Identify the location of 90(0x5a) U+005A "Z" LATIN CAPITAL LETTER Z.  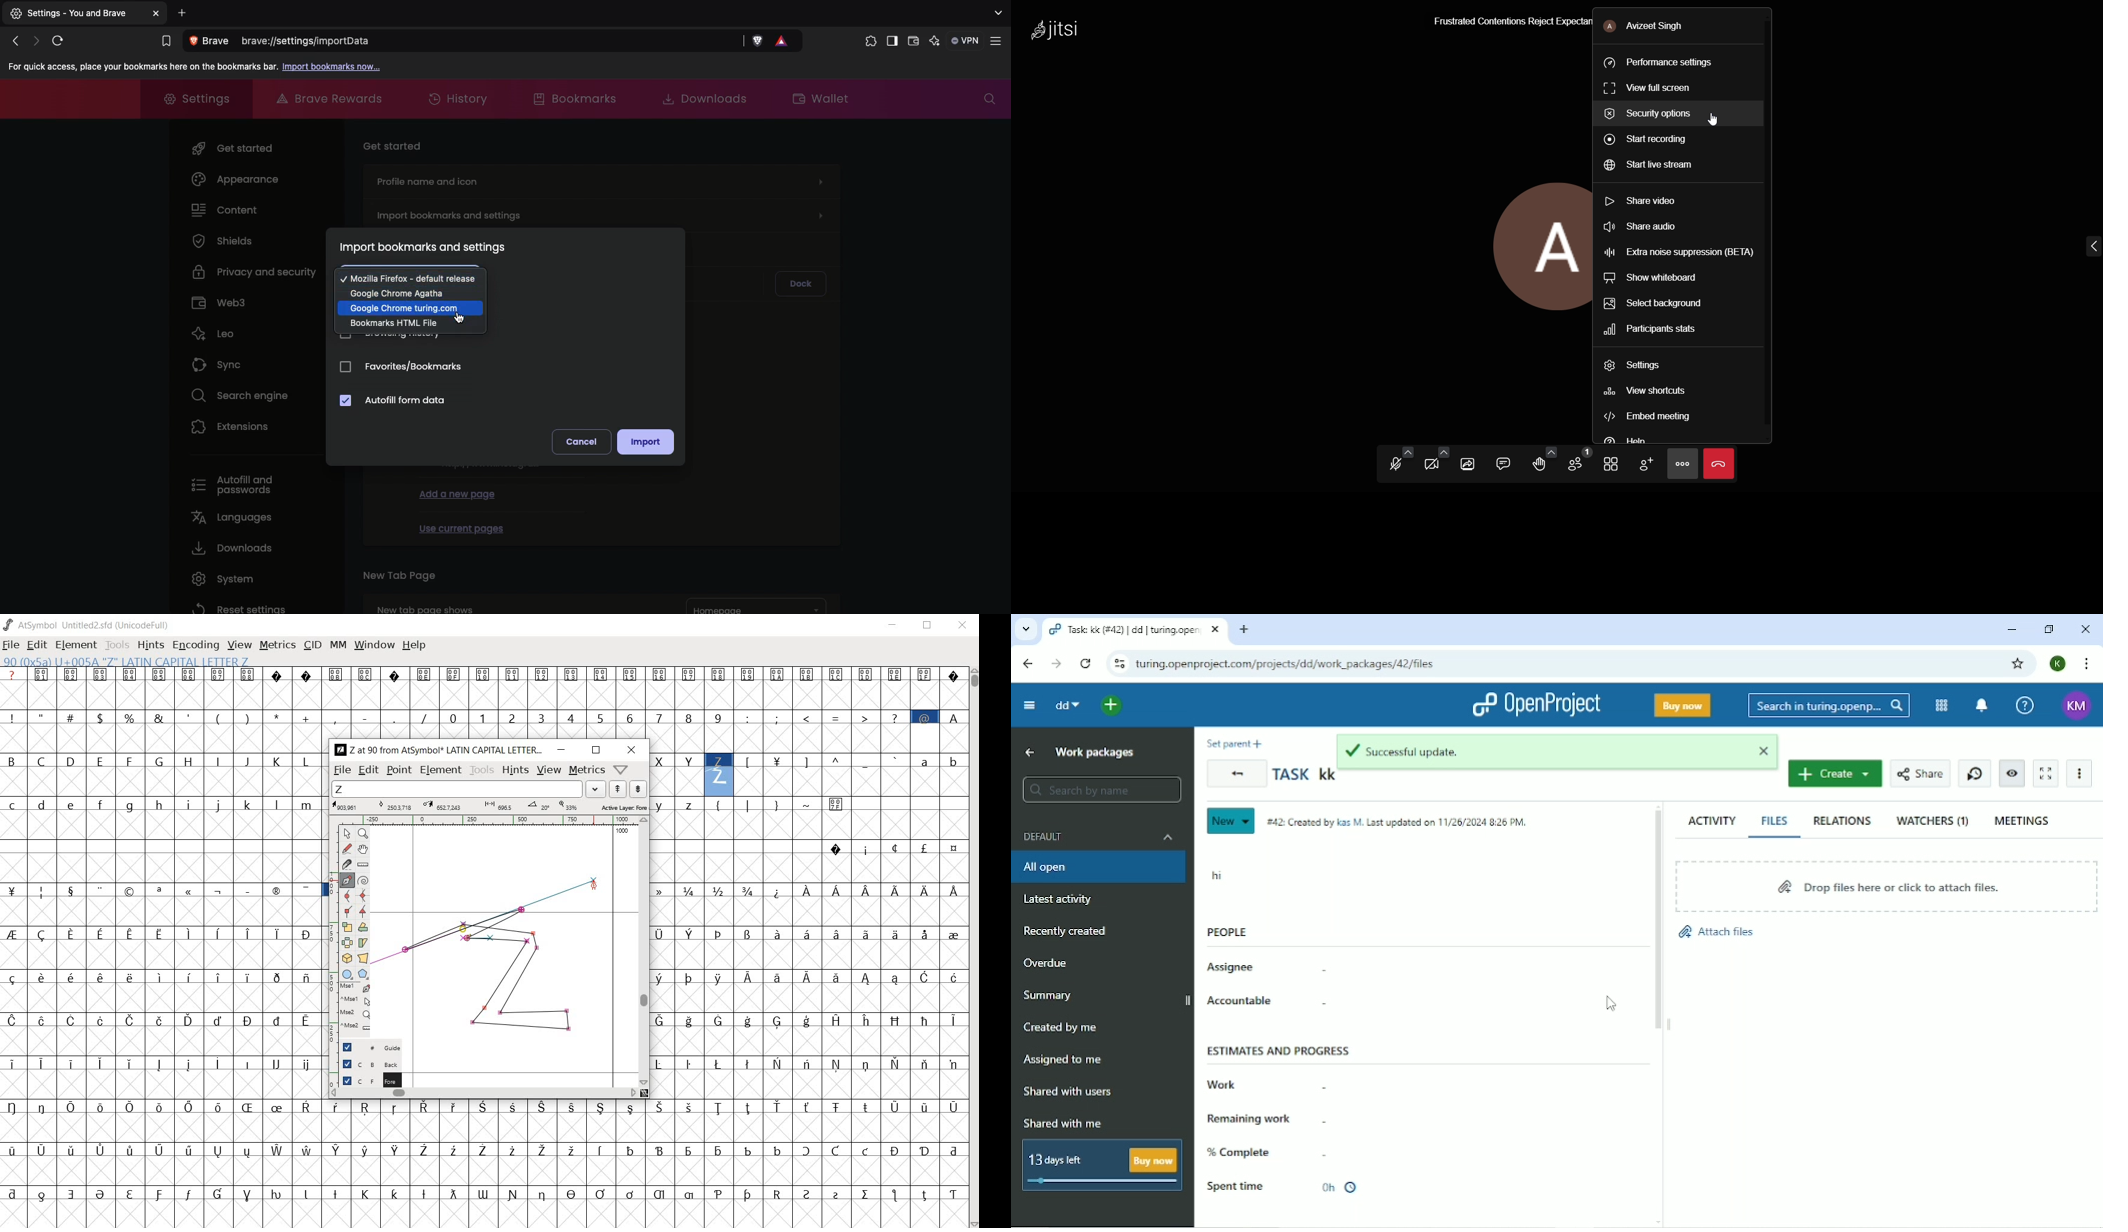
(126, 662).